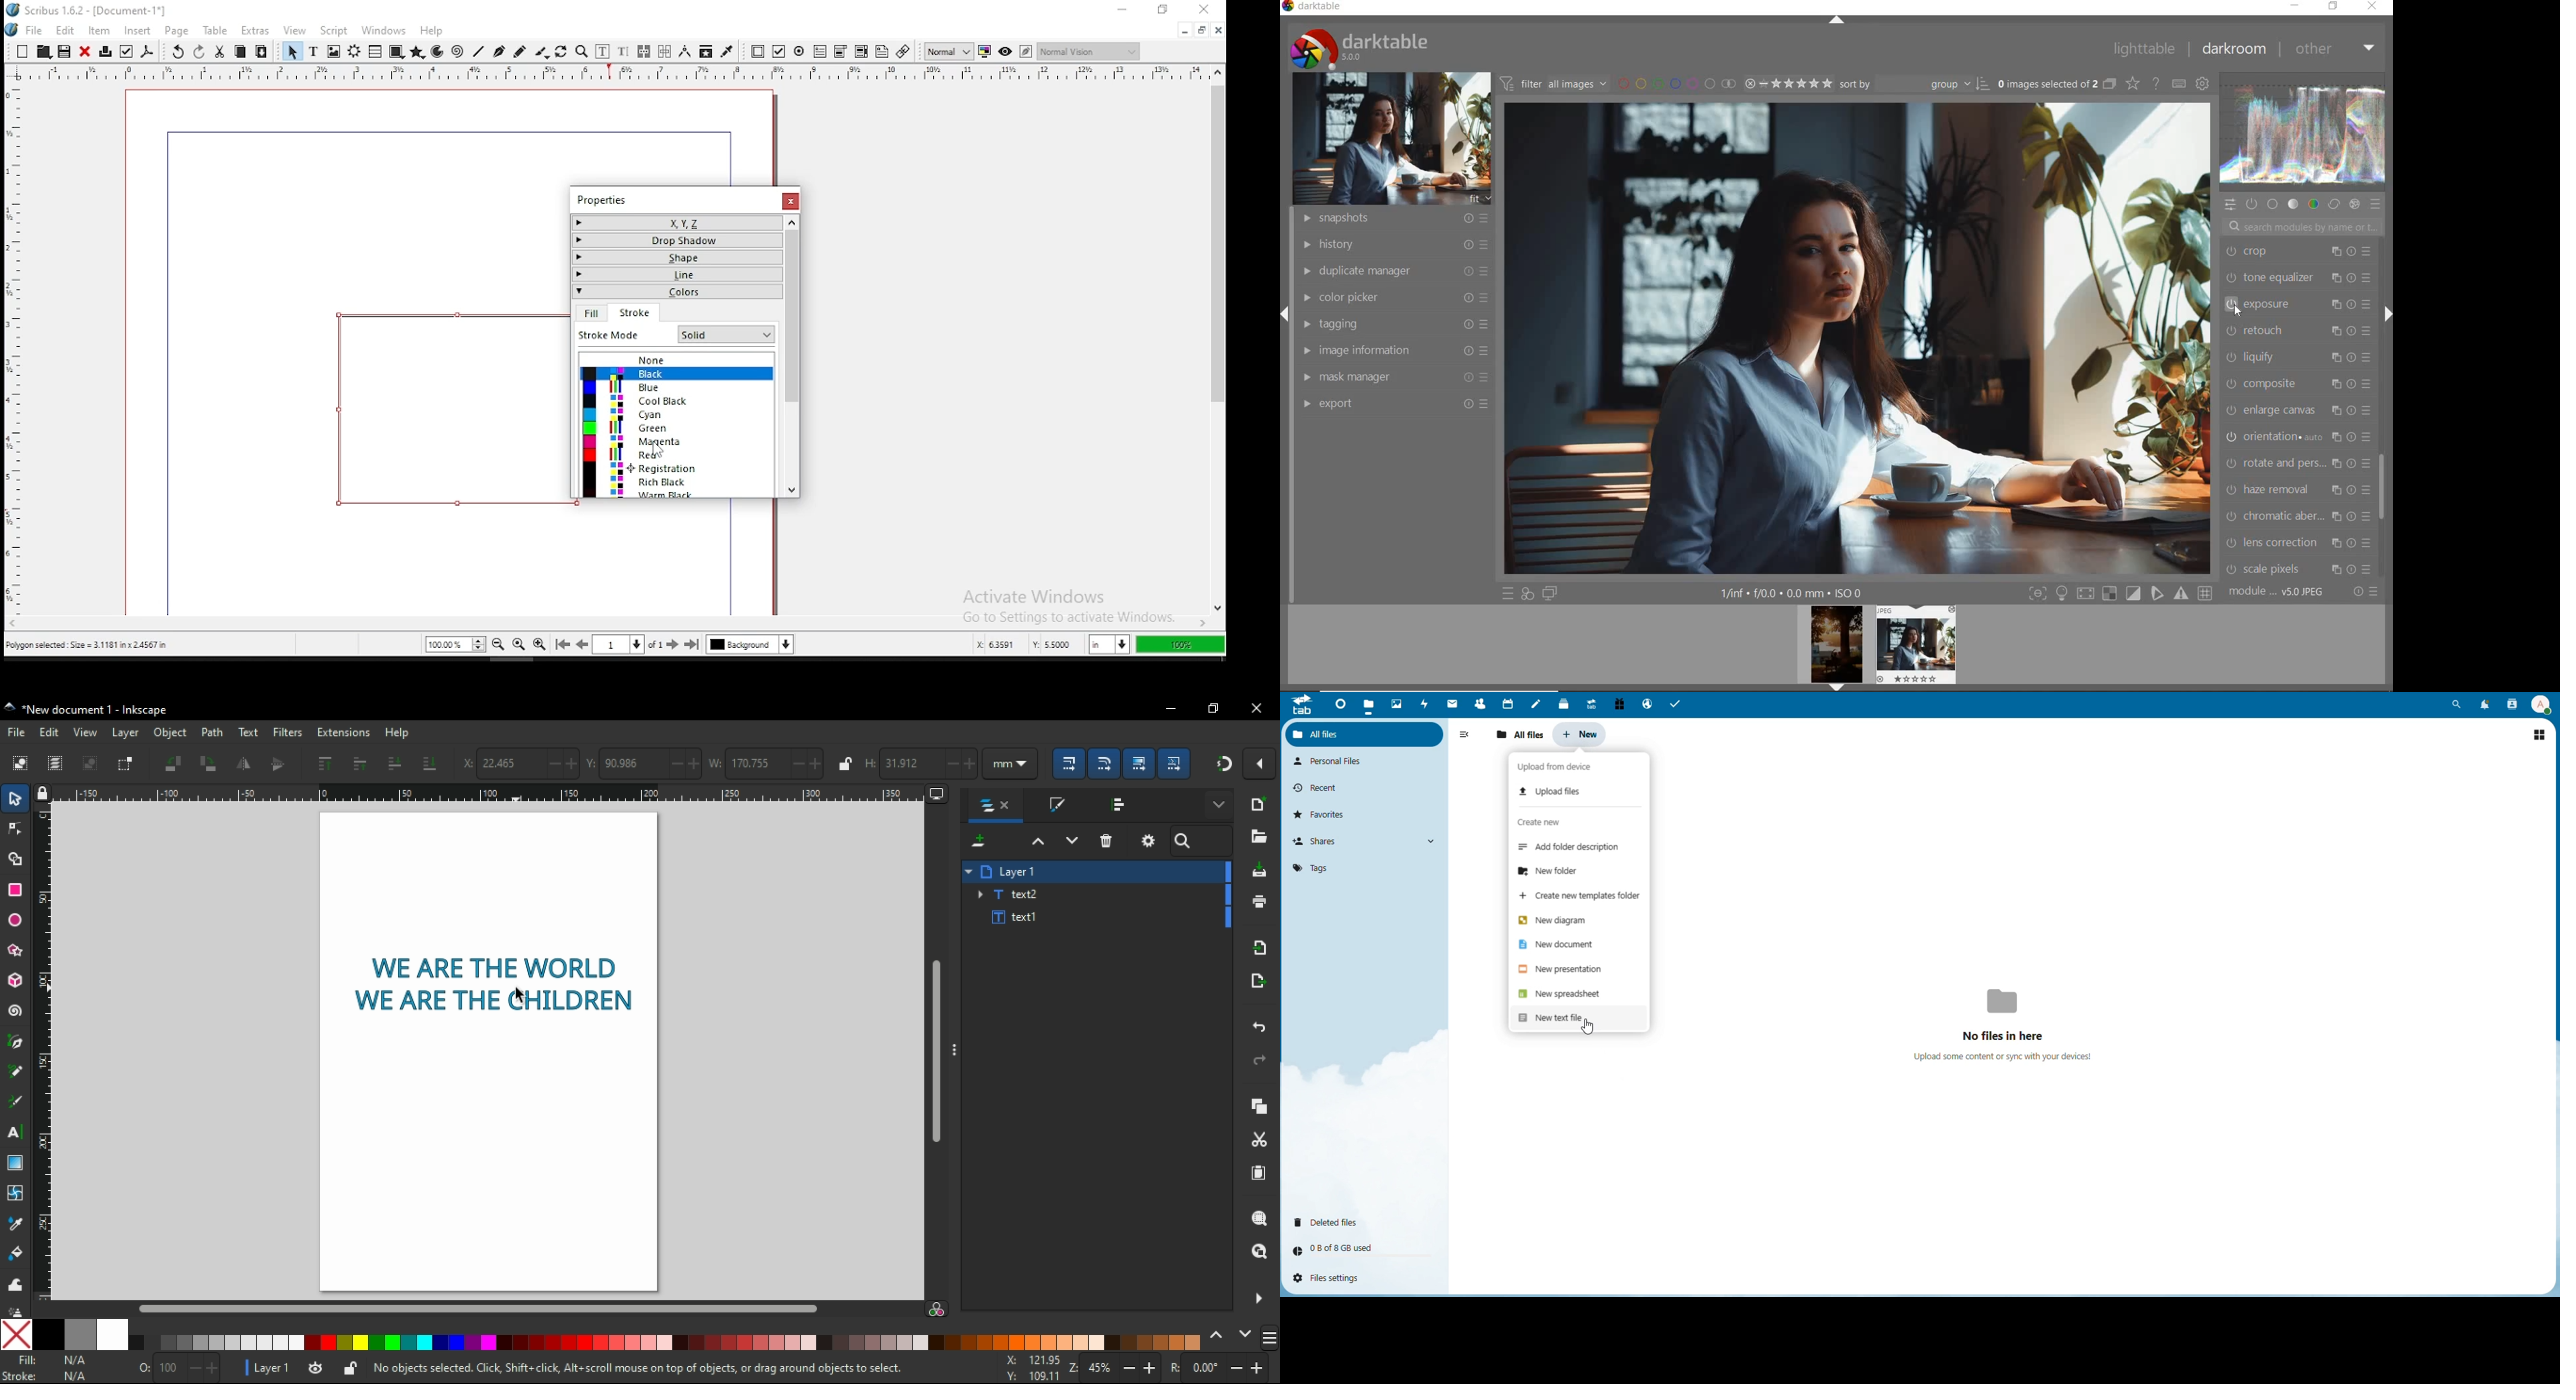  What do you see at coordinates (758, 53) in the screenshot?
I see `pdf push button` at bounding box center [758, 53].